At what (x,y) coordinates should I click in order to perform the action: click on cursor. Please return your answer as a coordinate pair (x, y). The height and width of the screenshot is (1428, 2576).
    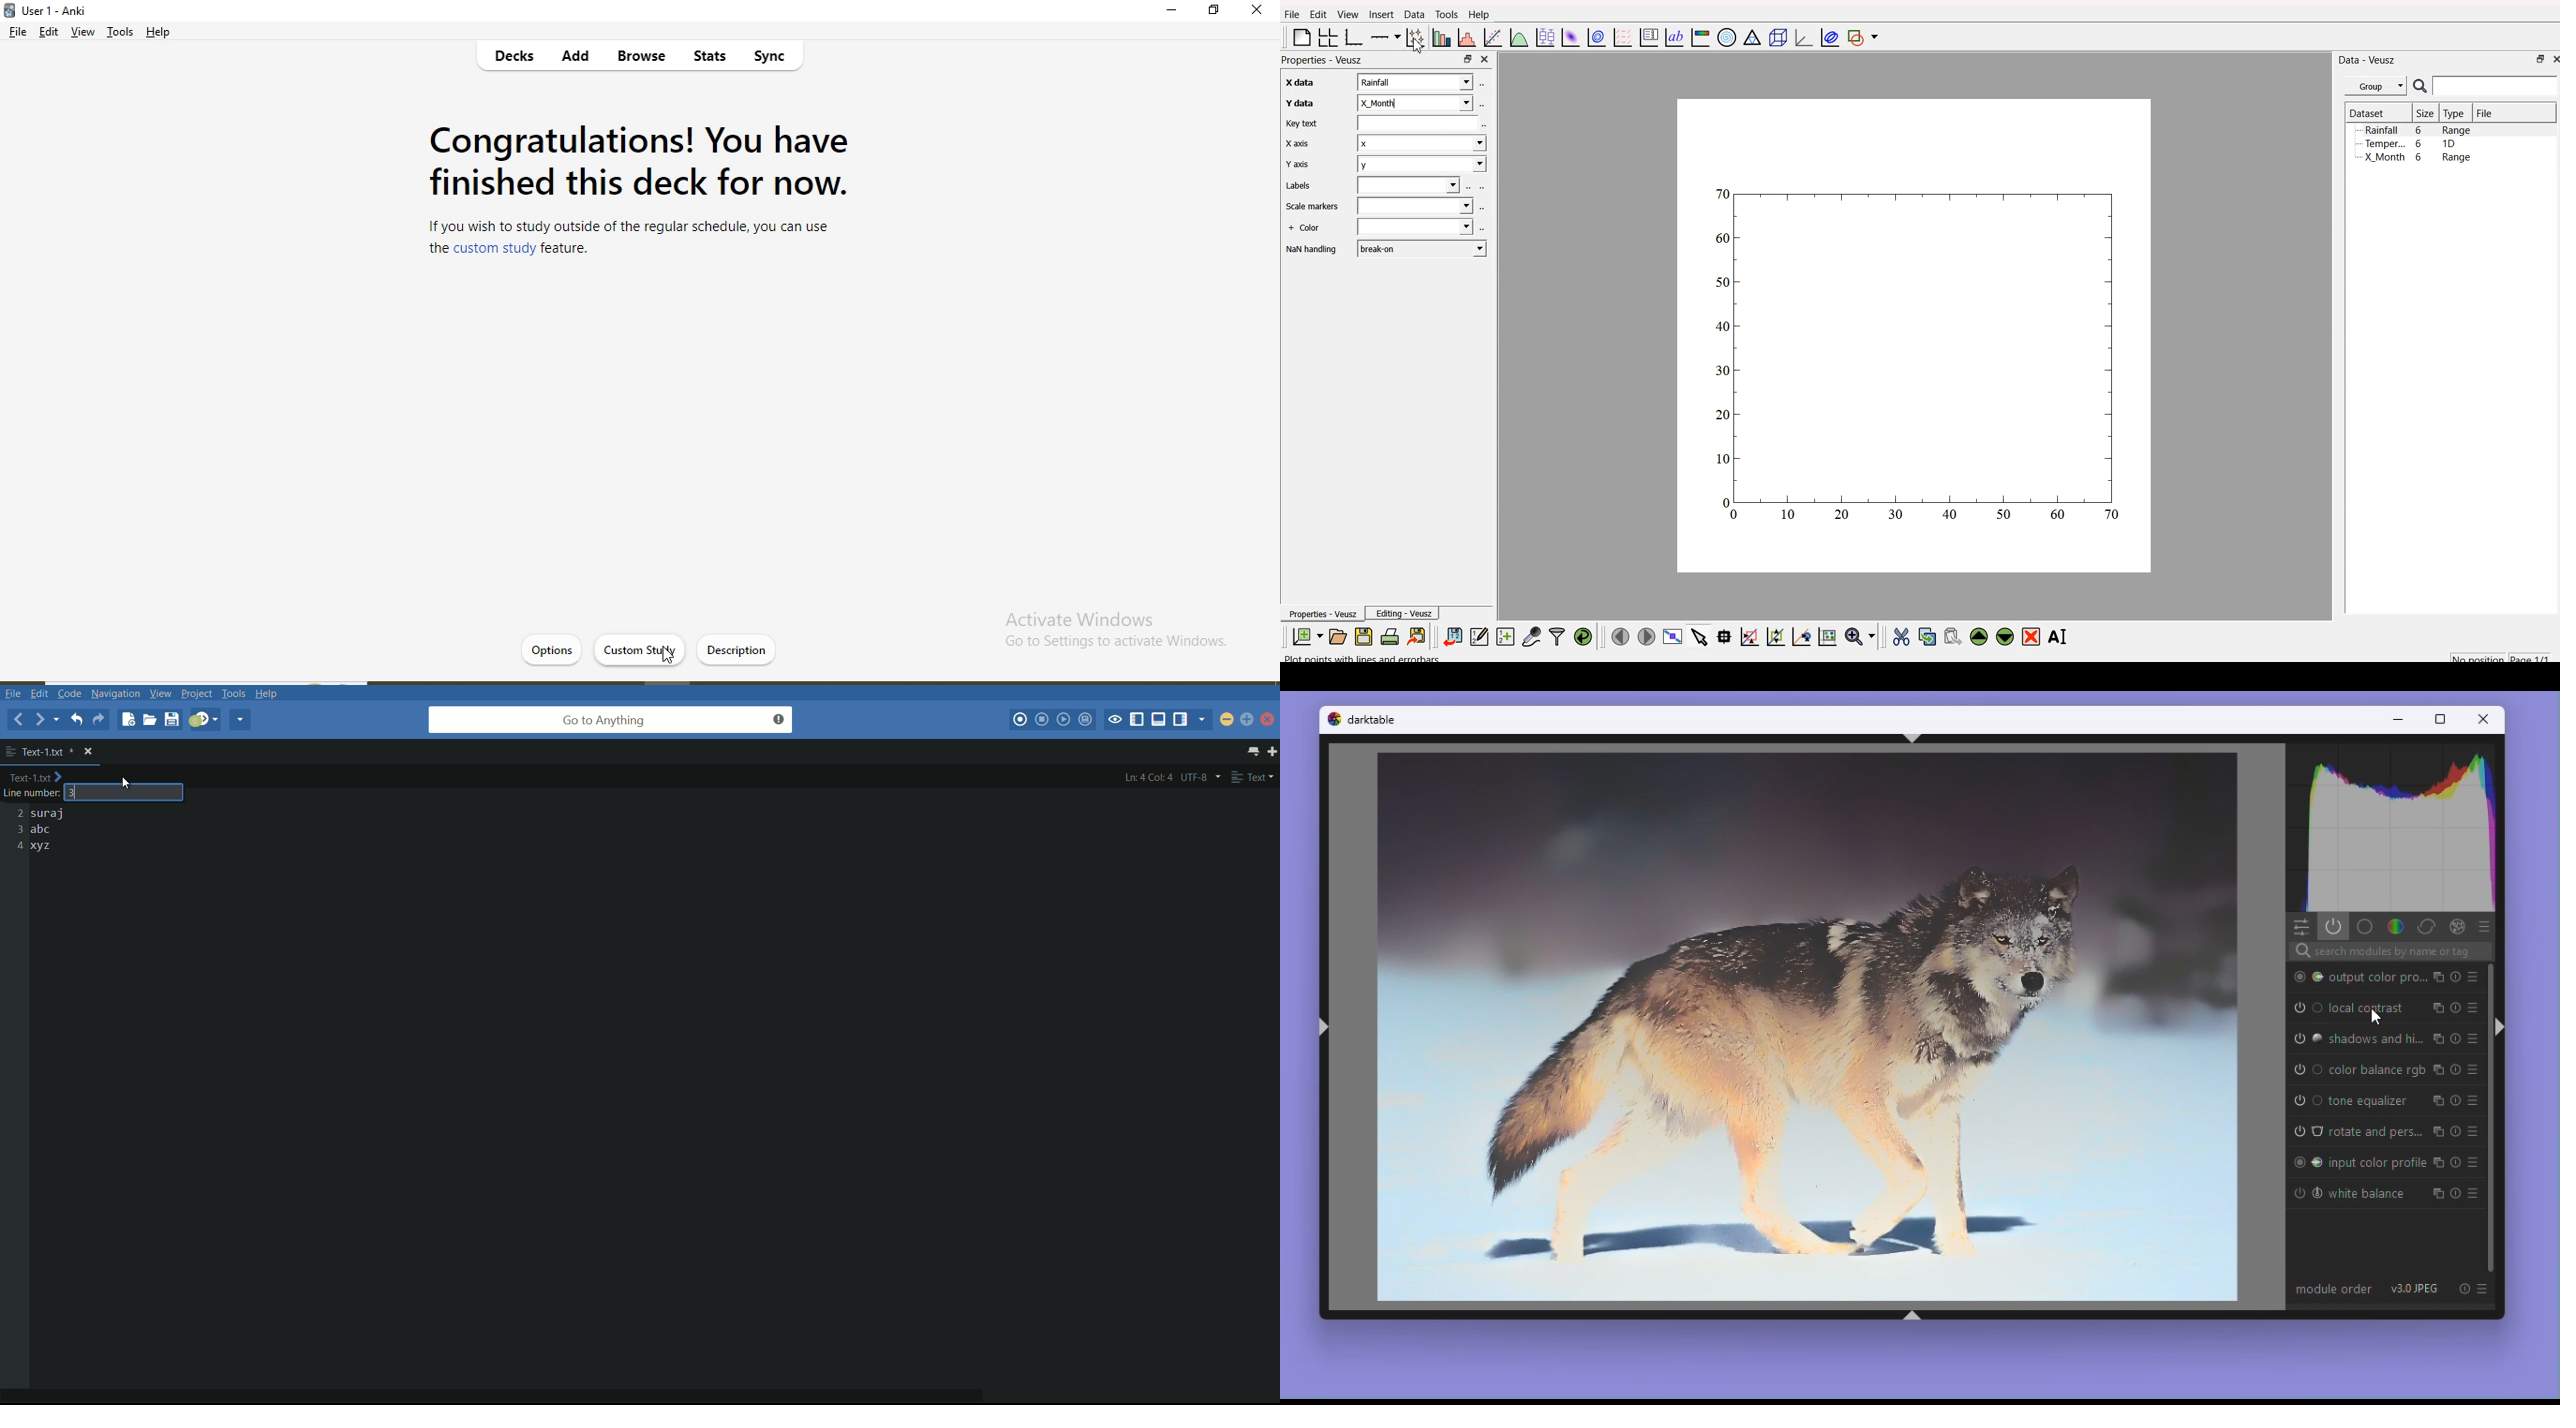
    Looking at the image, I should click on (668, 657).